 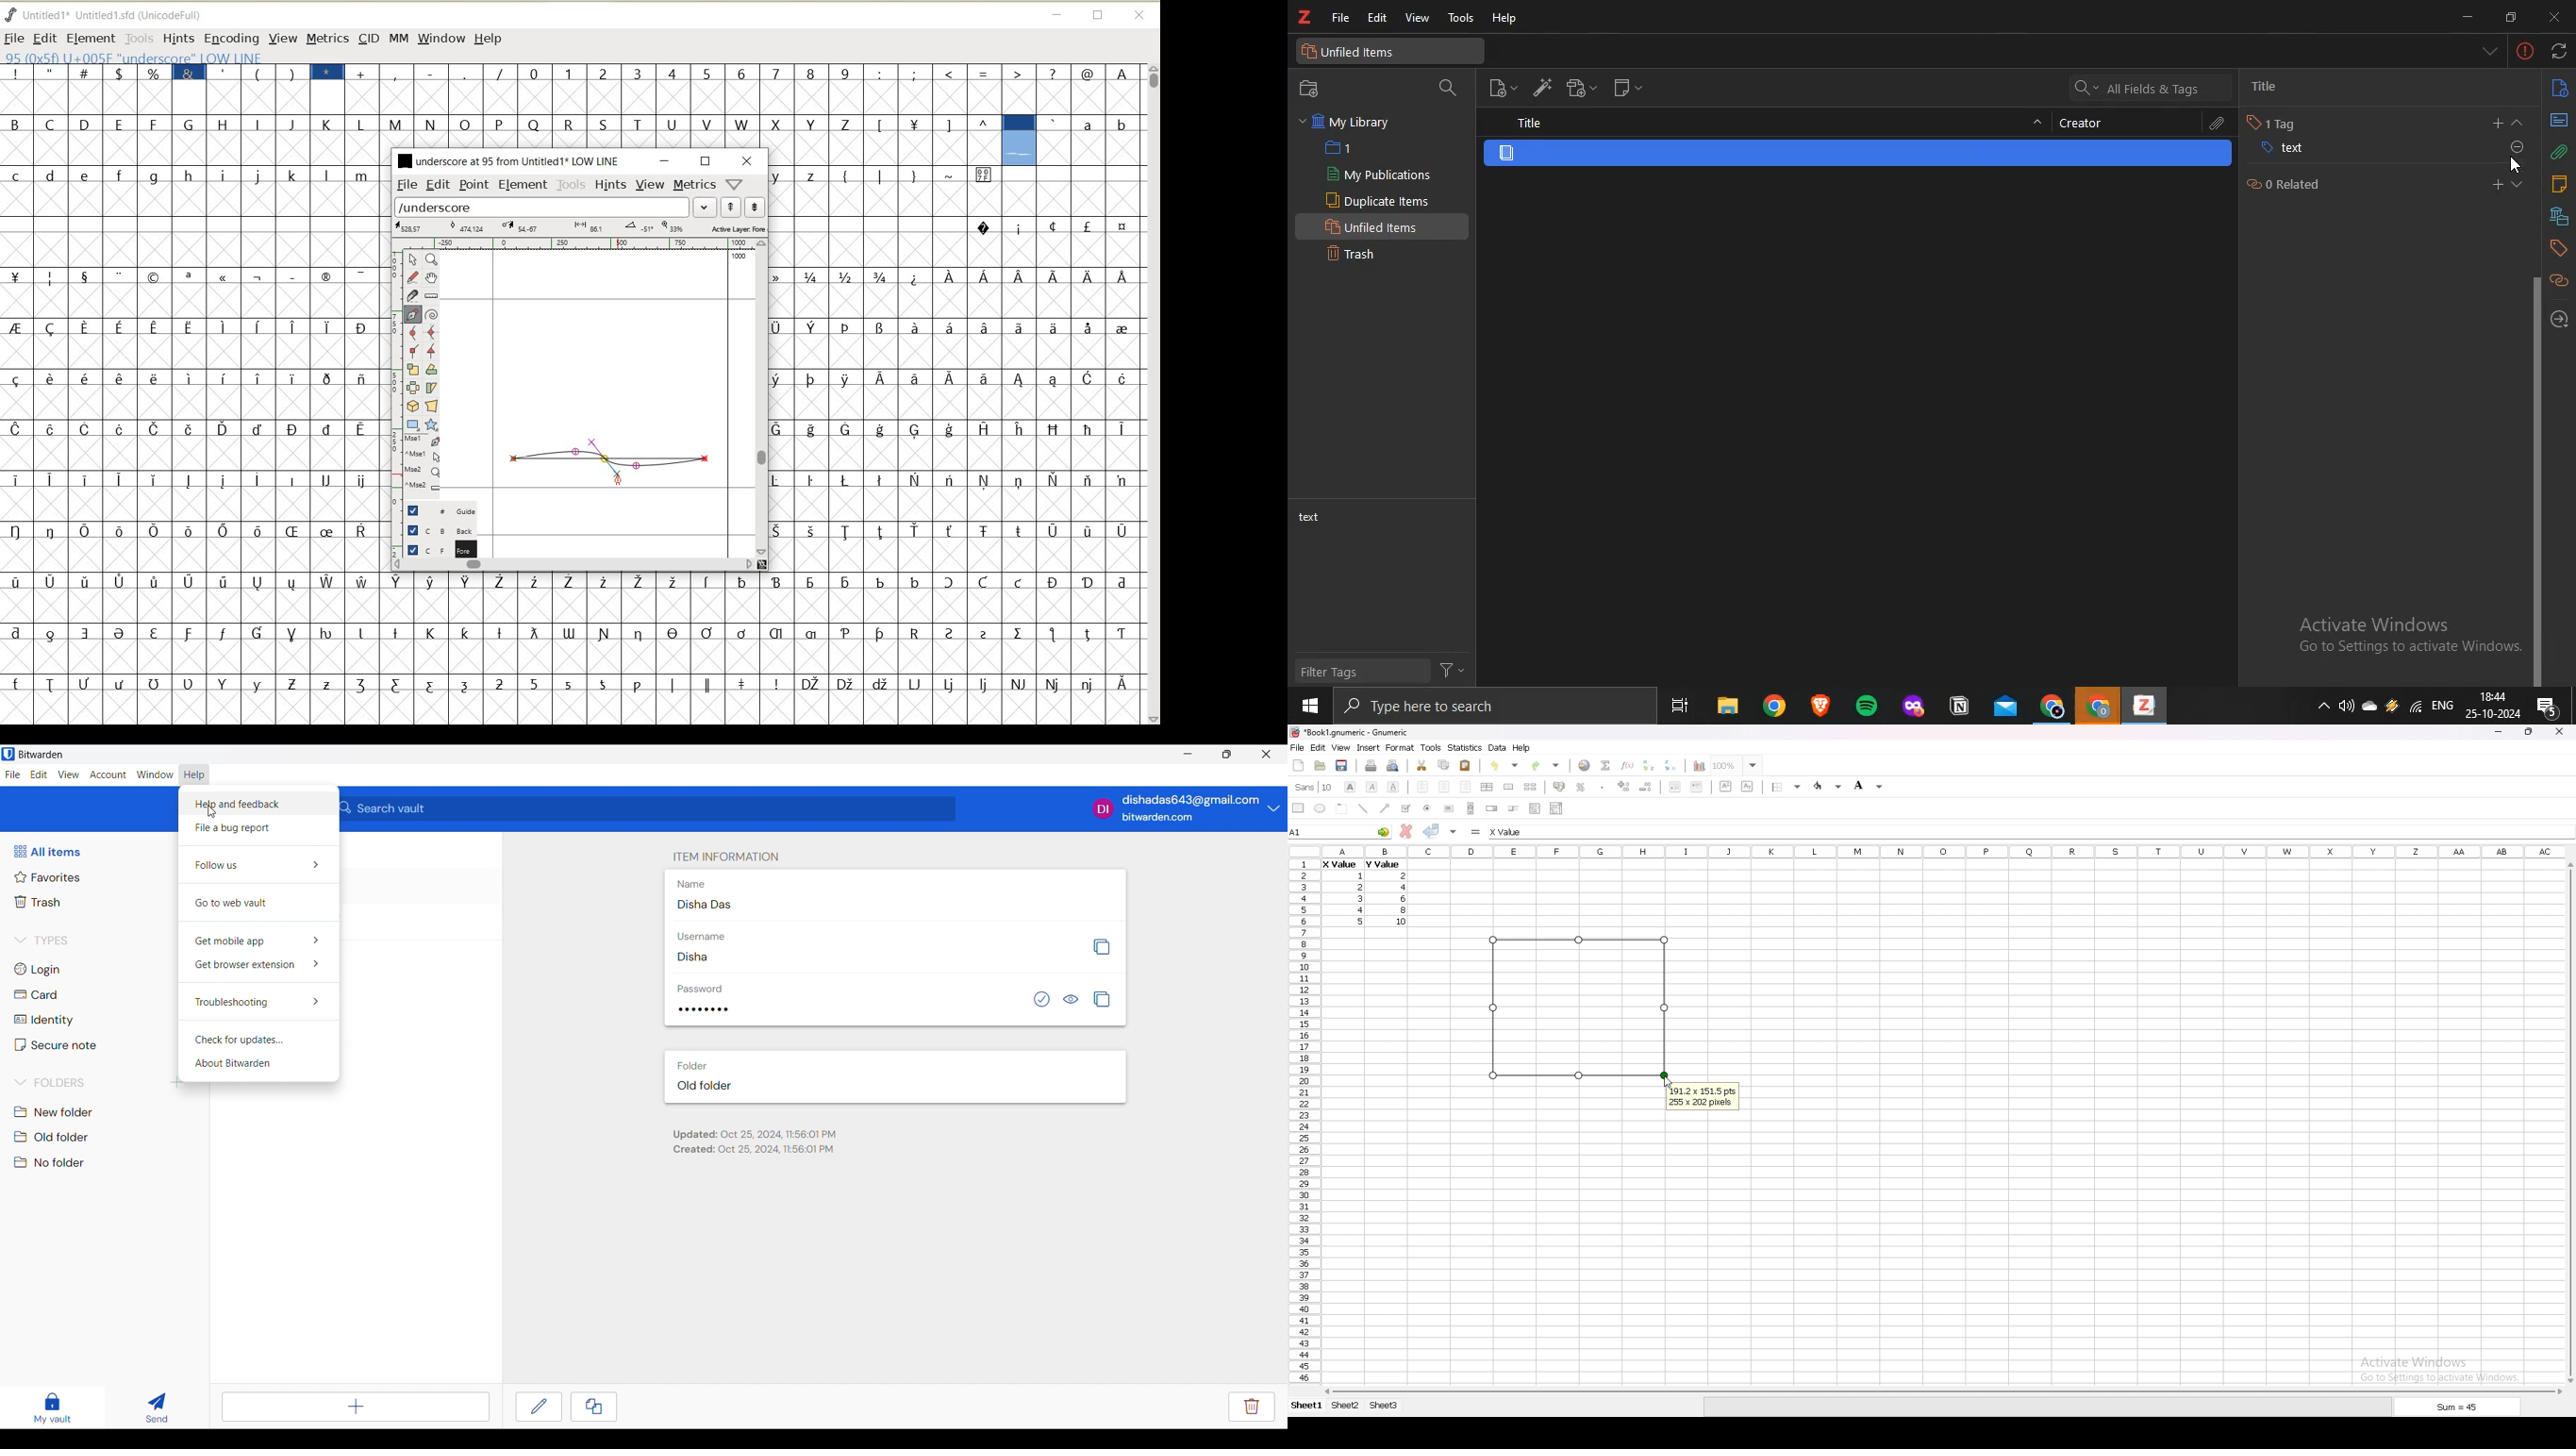 What do you see at coordinates (1361, 876) in the screenshot?
I see `value` at bounding box center [1361, 876].